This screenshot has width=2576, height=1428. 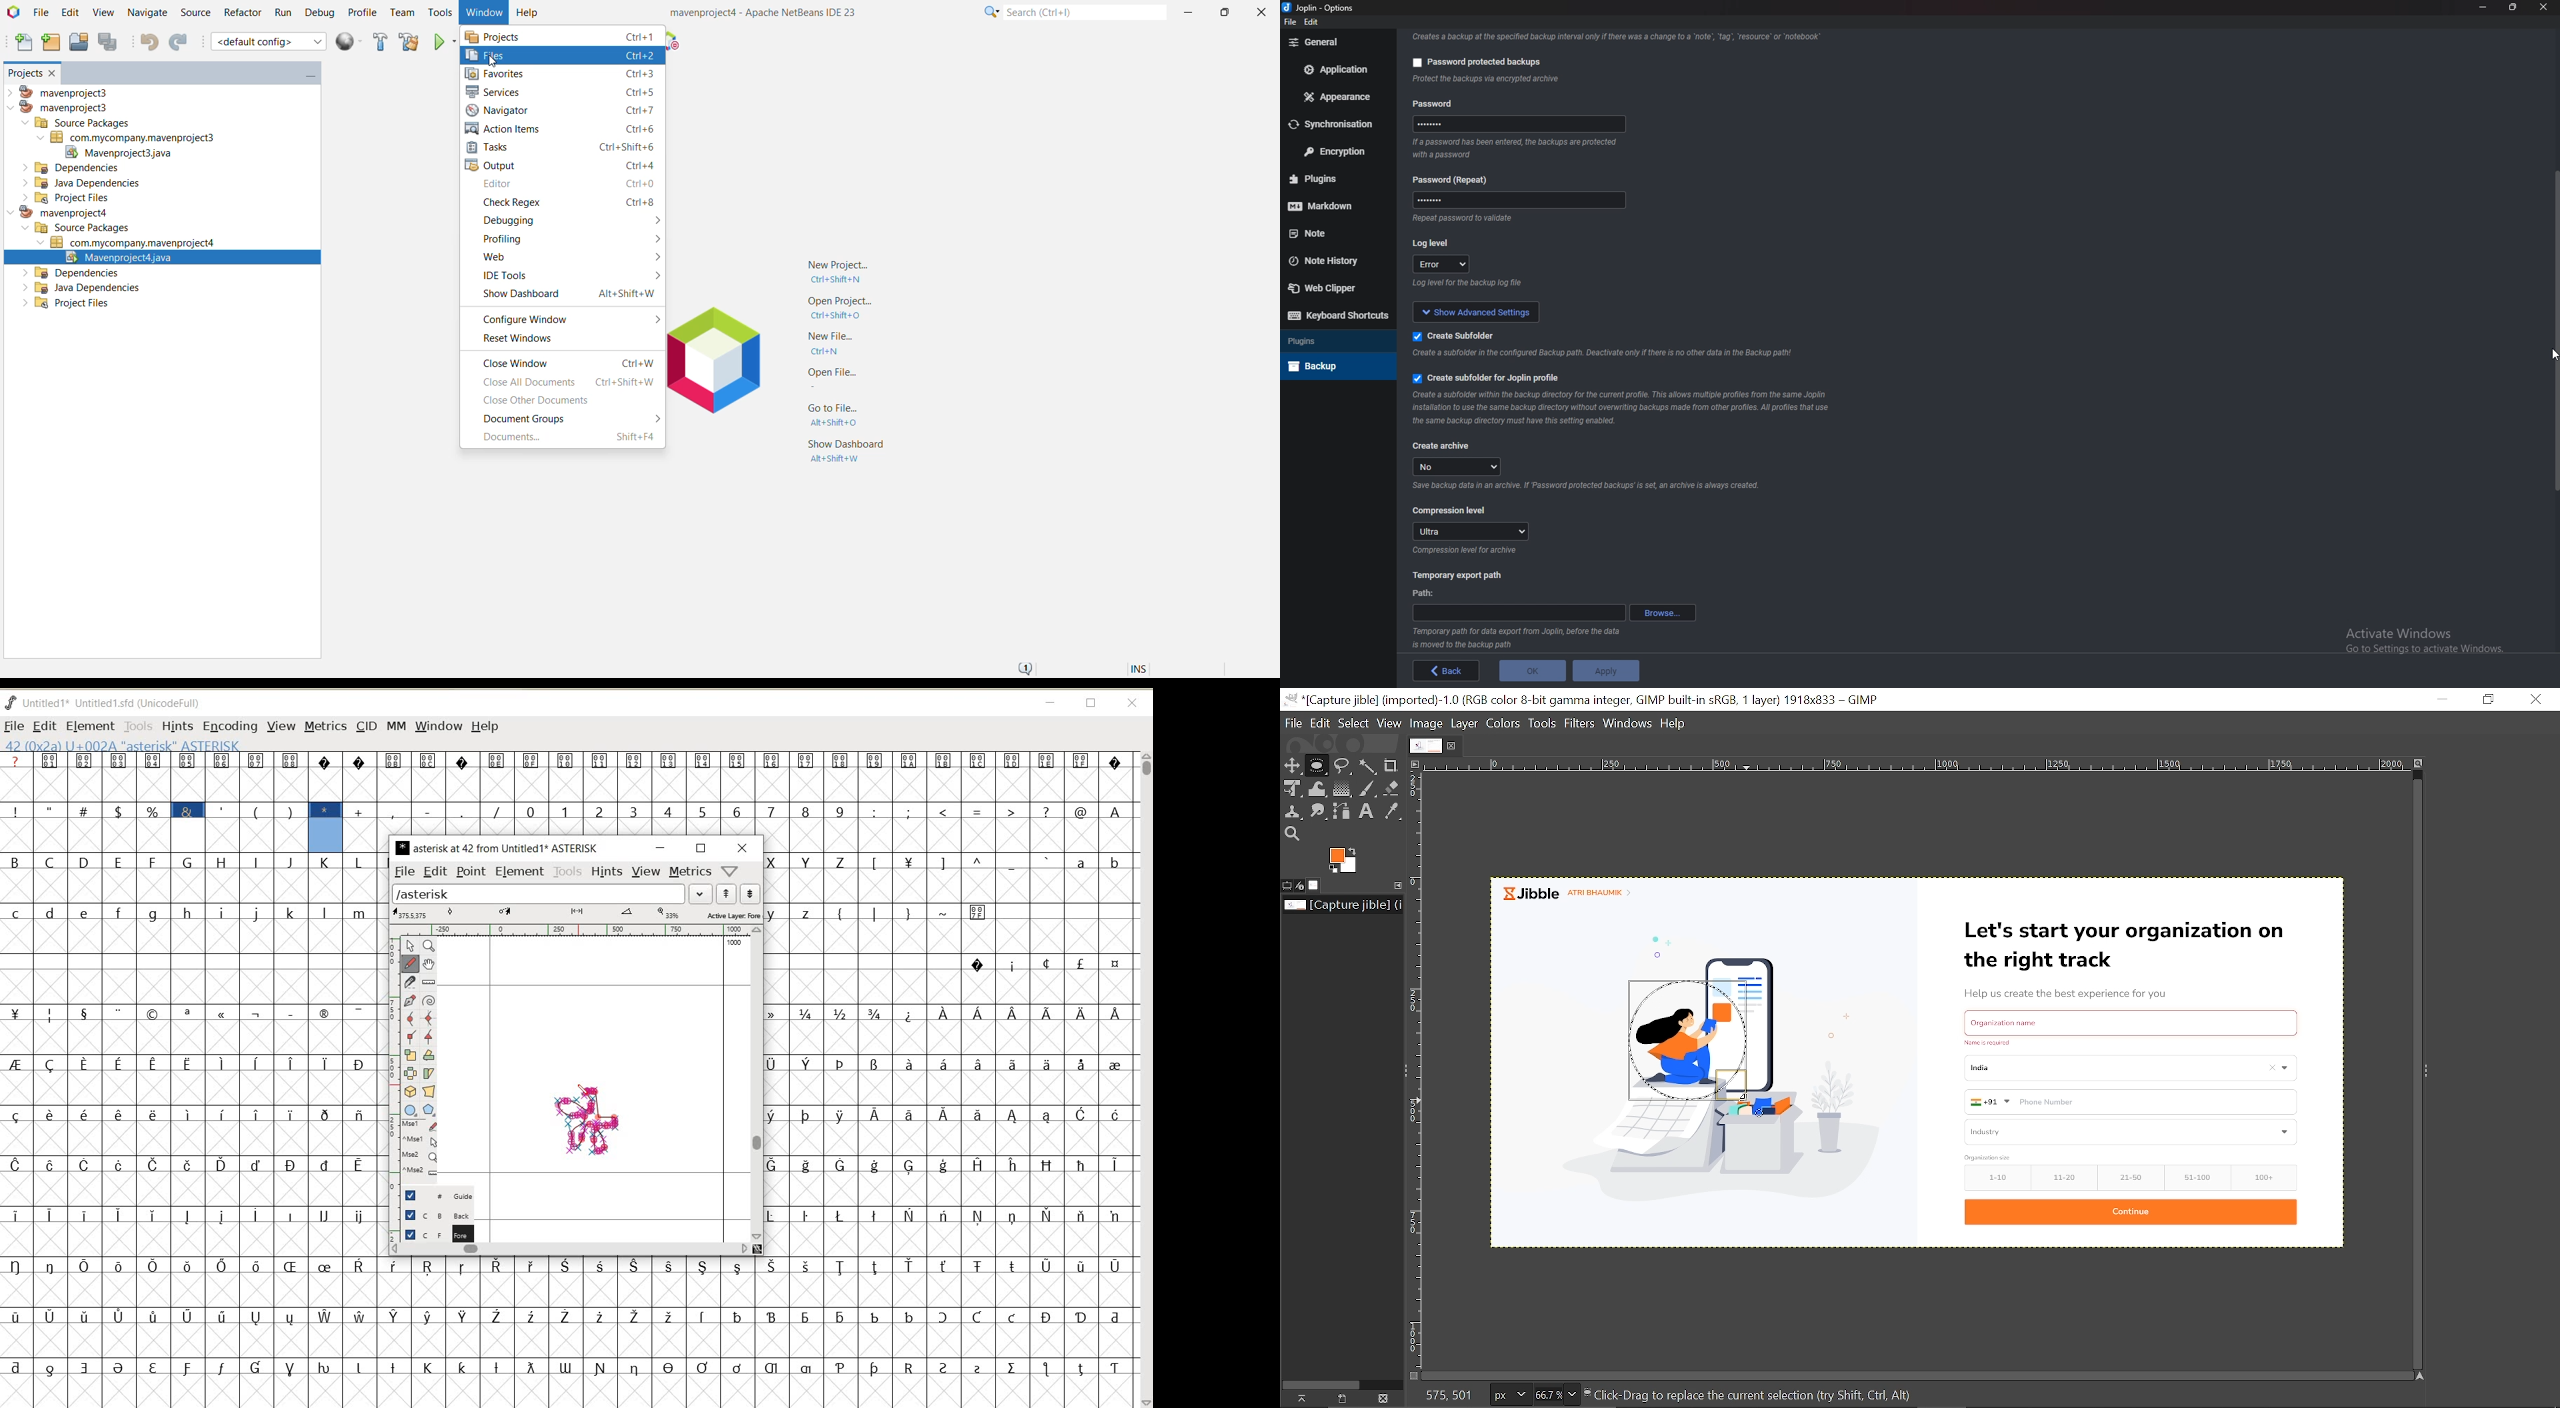 What do you see at coordinates (45, 725) in the screenshot?
I see `EDIT` at bounding box center [45, 725].